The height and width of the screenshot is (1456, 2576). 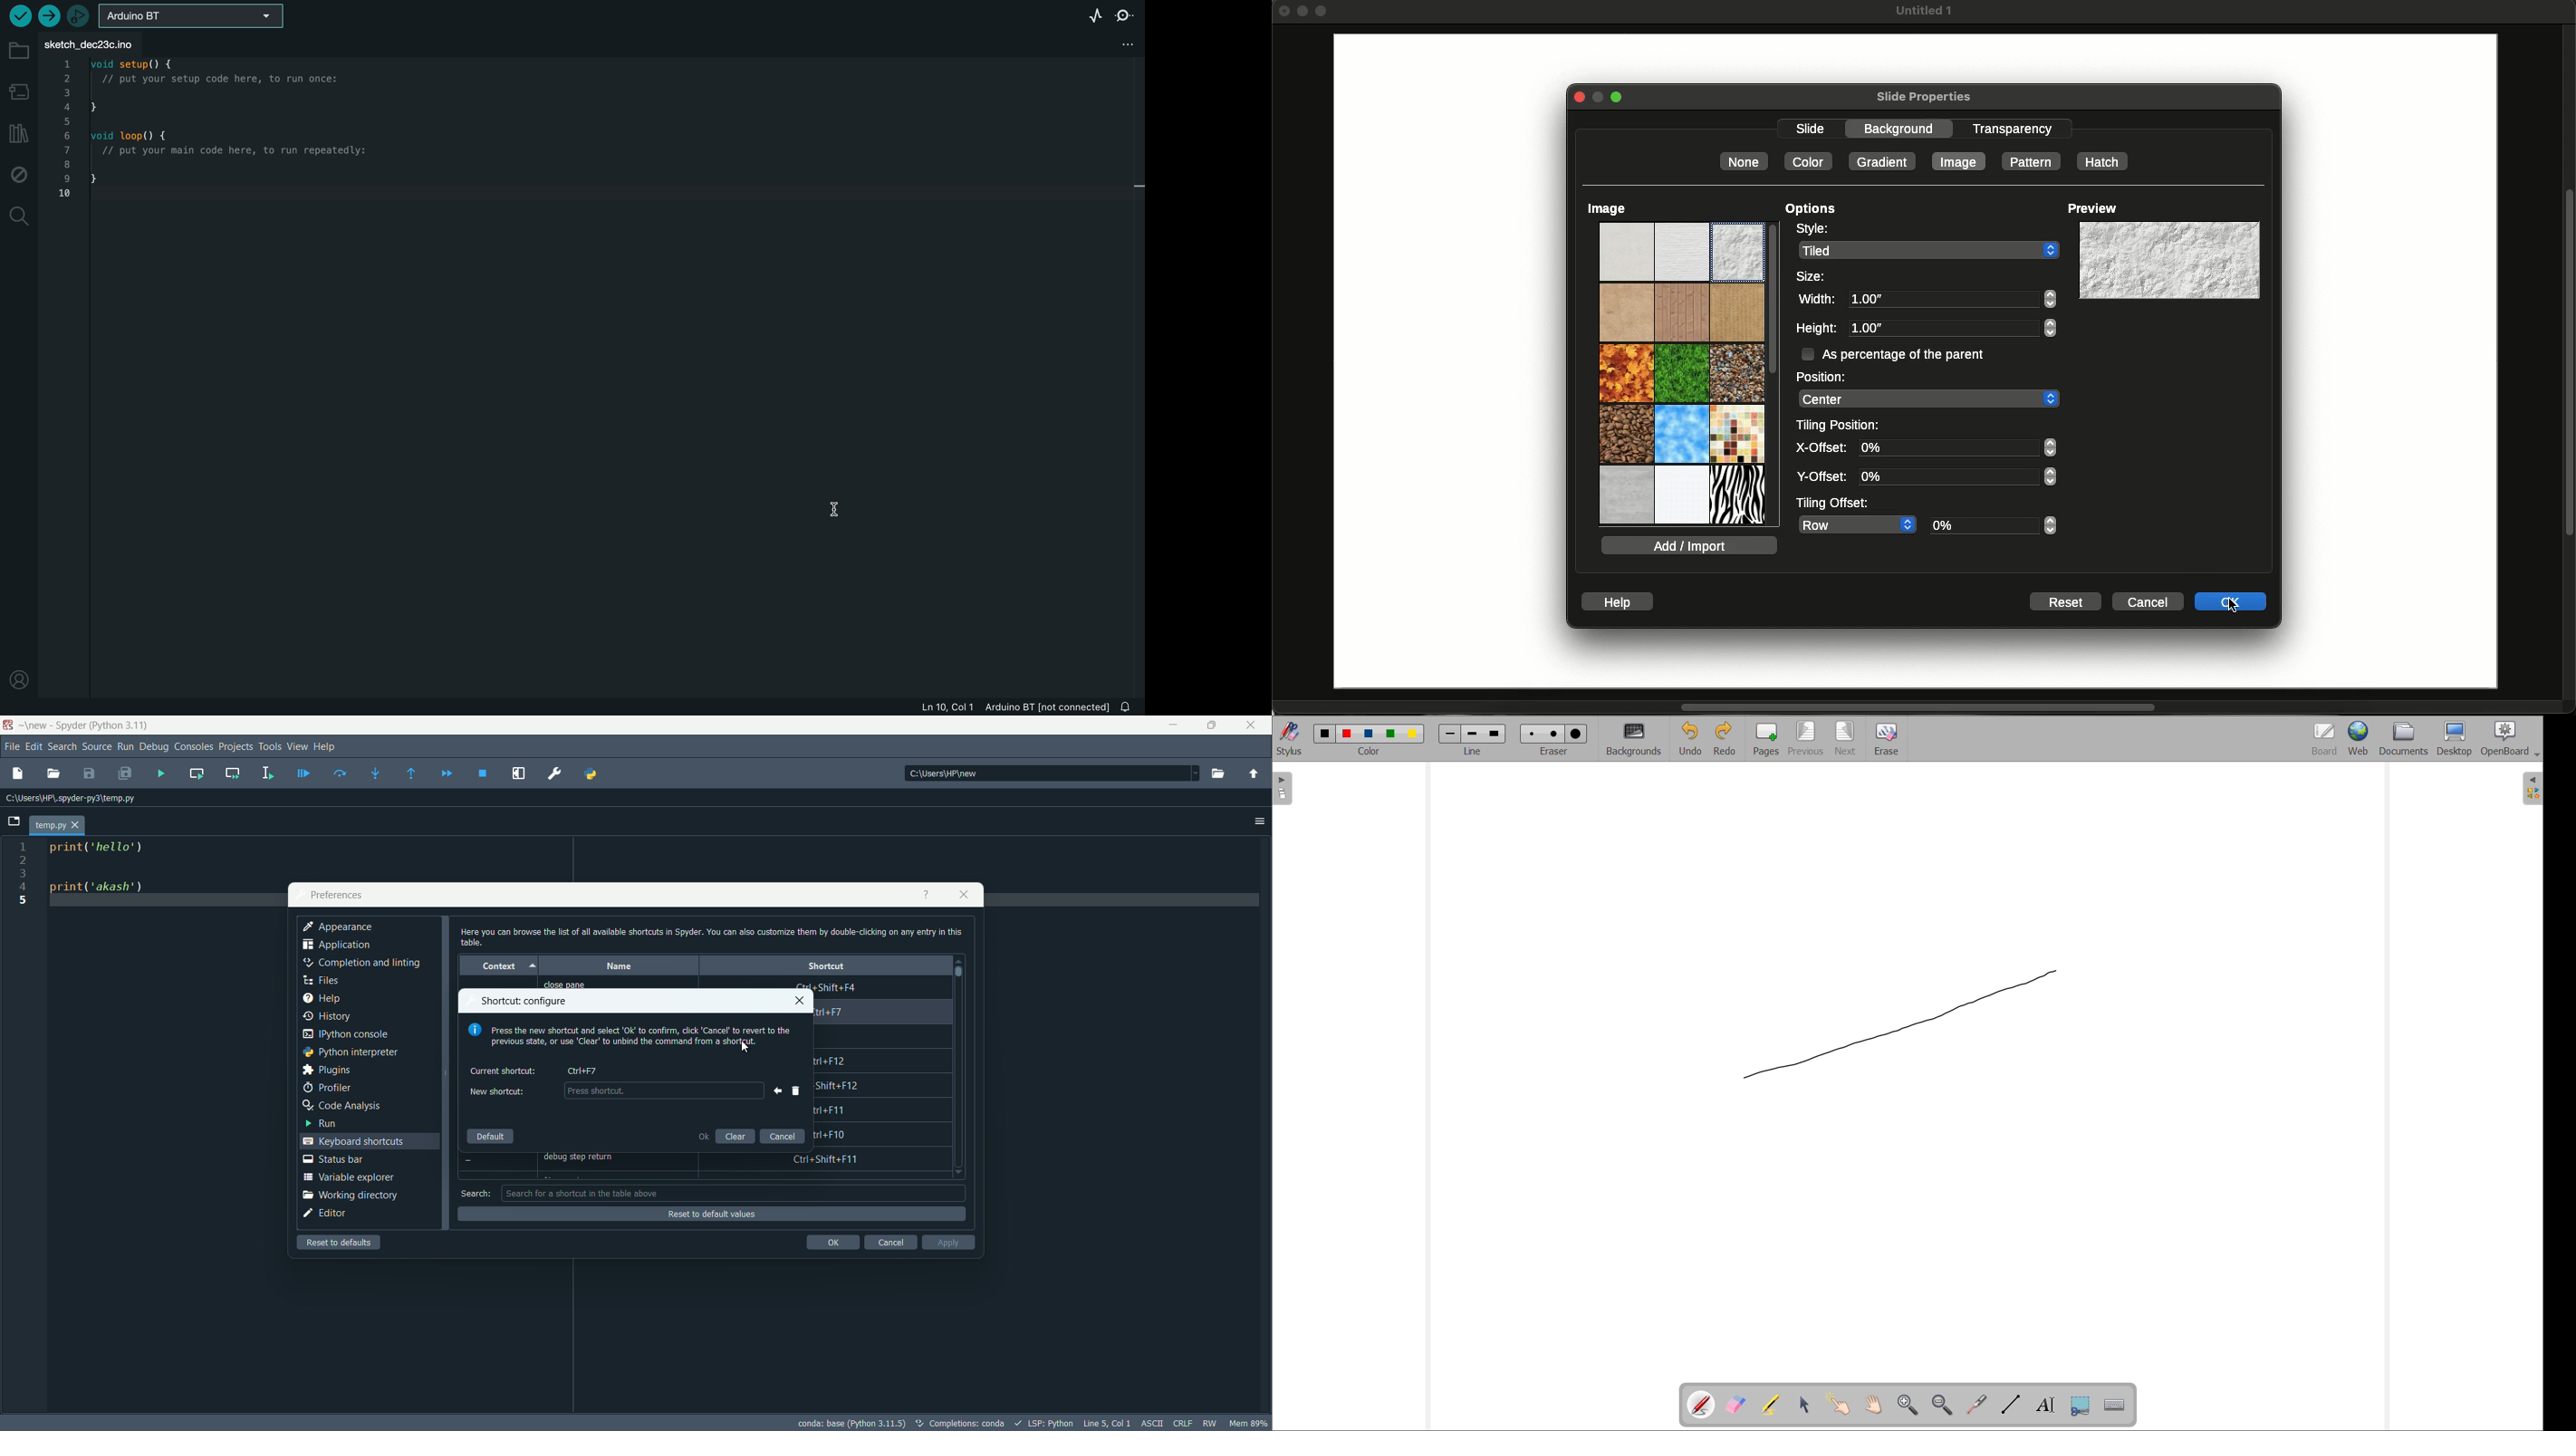 I want to click on keyboard shortcut, so click(x=583, y=1070).